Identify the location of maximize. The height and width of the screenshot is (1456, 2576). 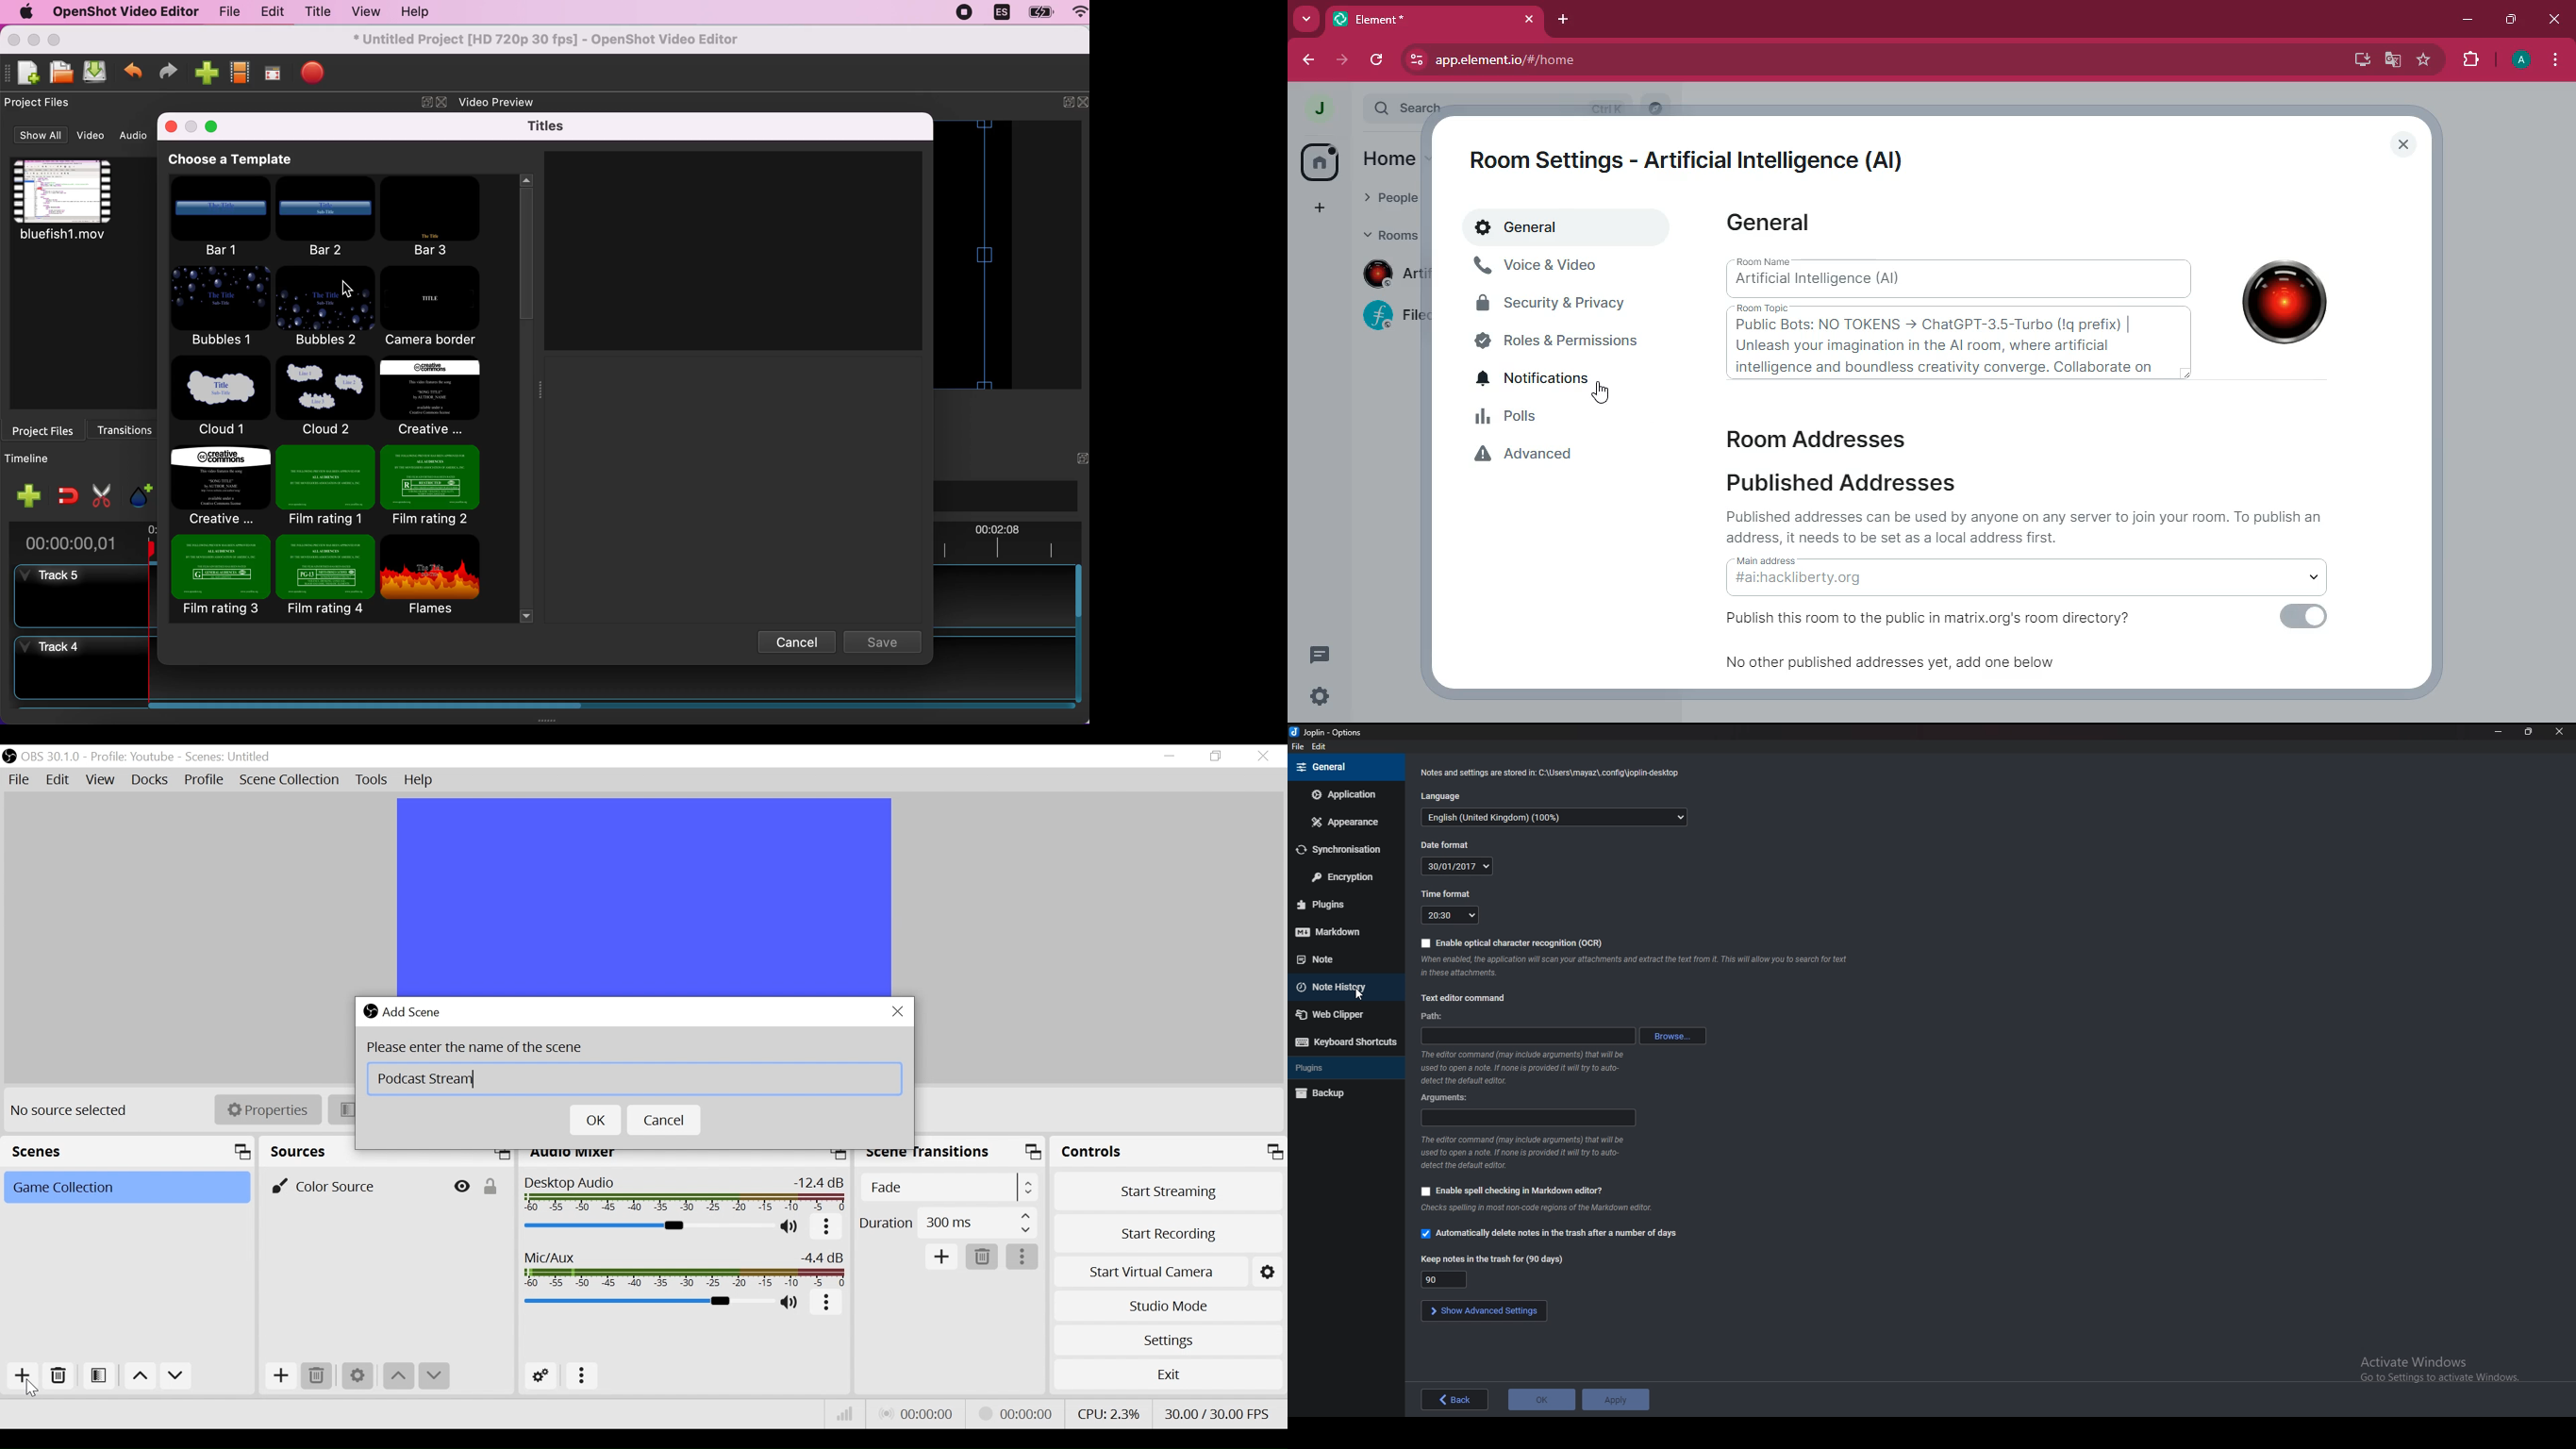
(2510, 21).